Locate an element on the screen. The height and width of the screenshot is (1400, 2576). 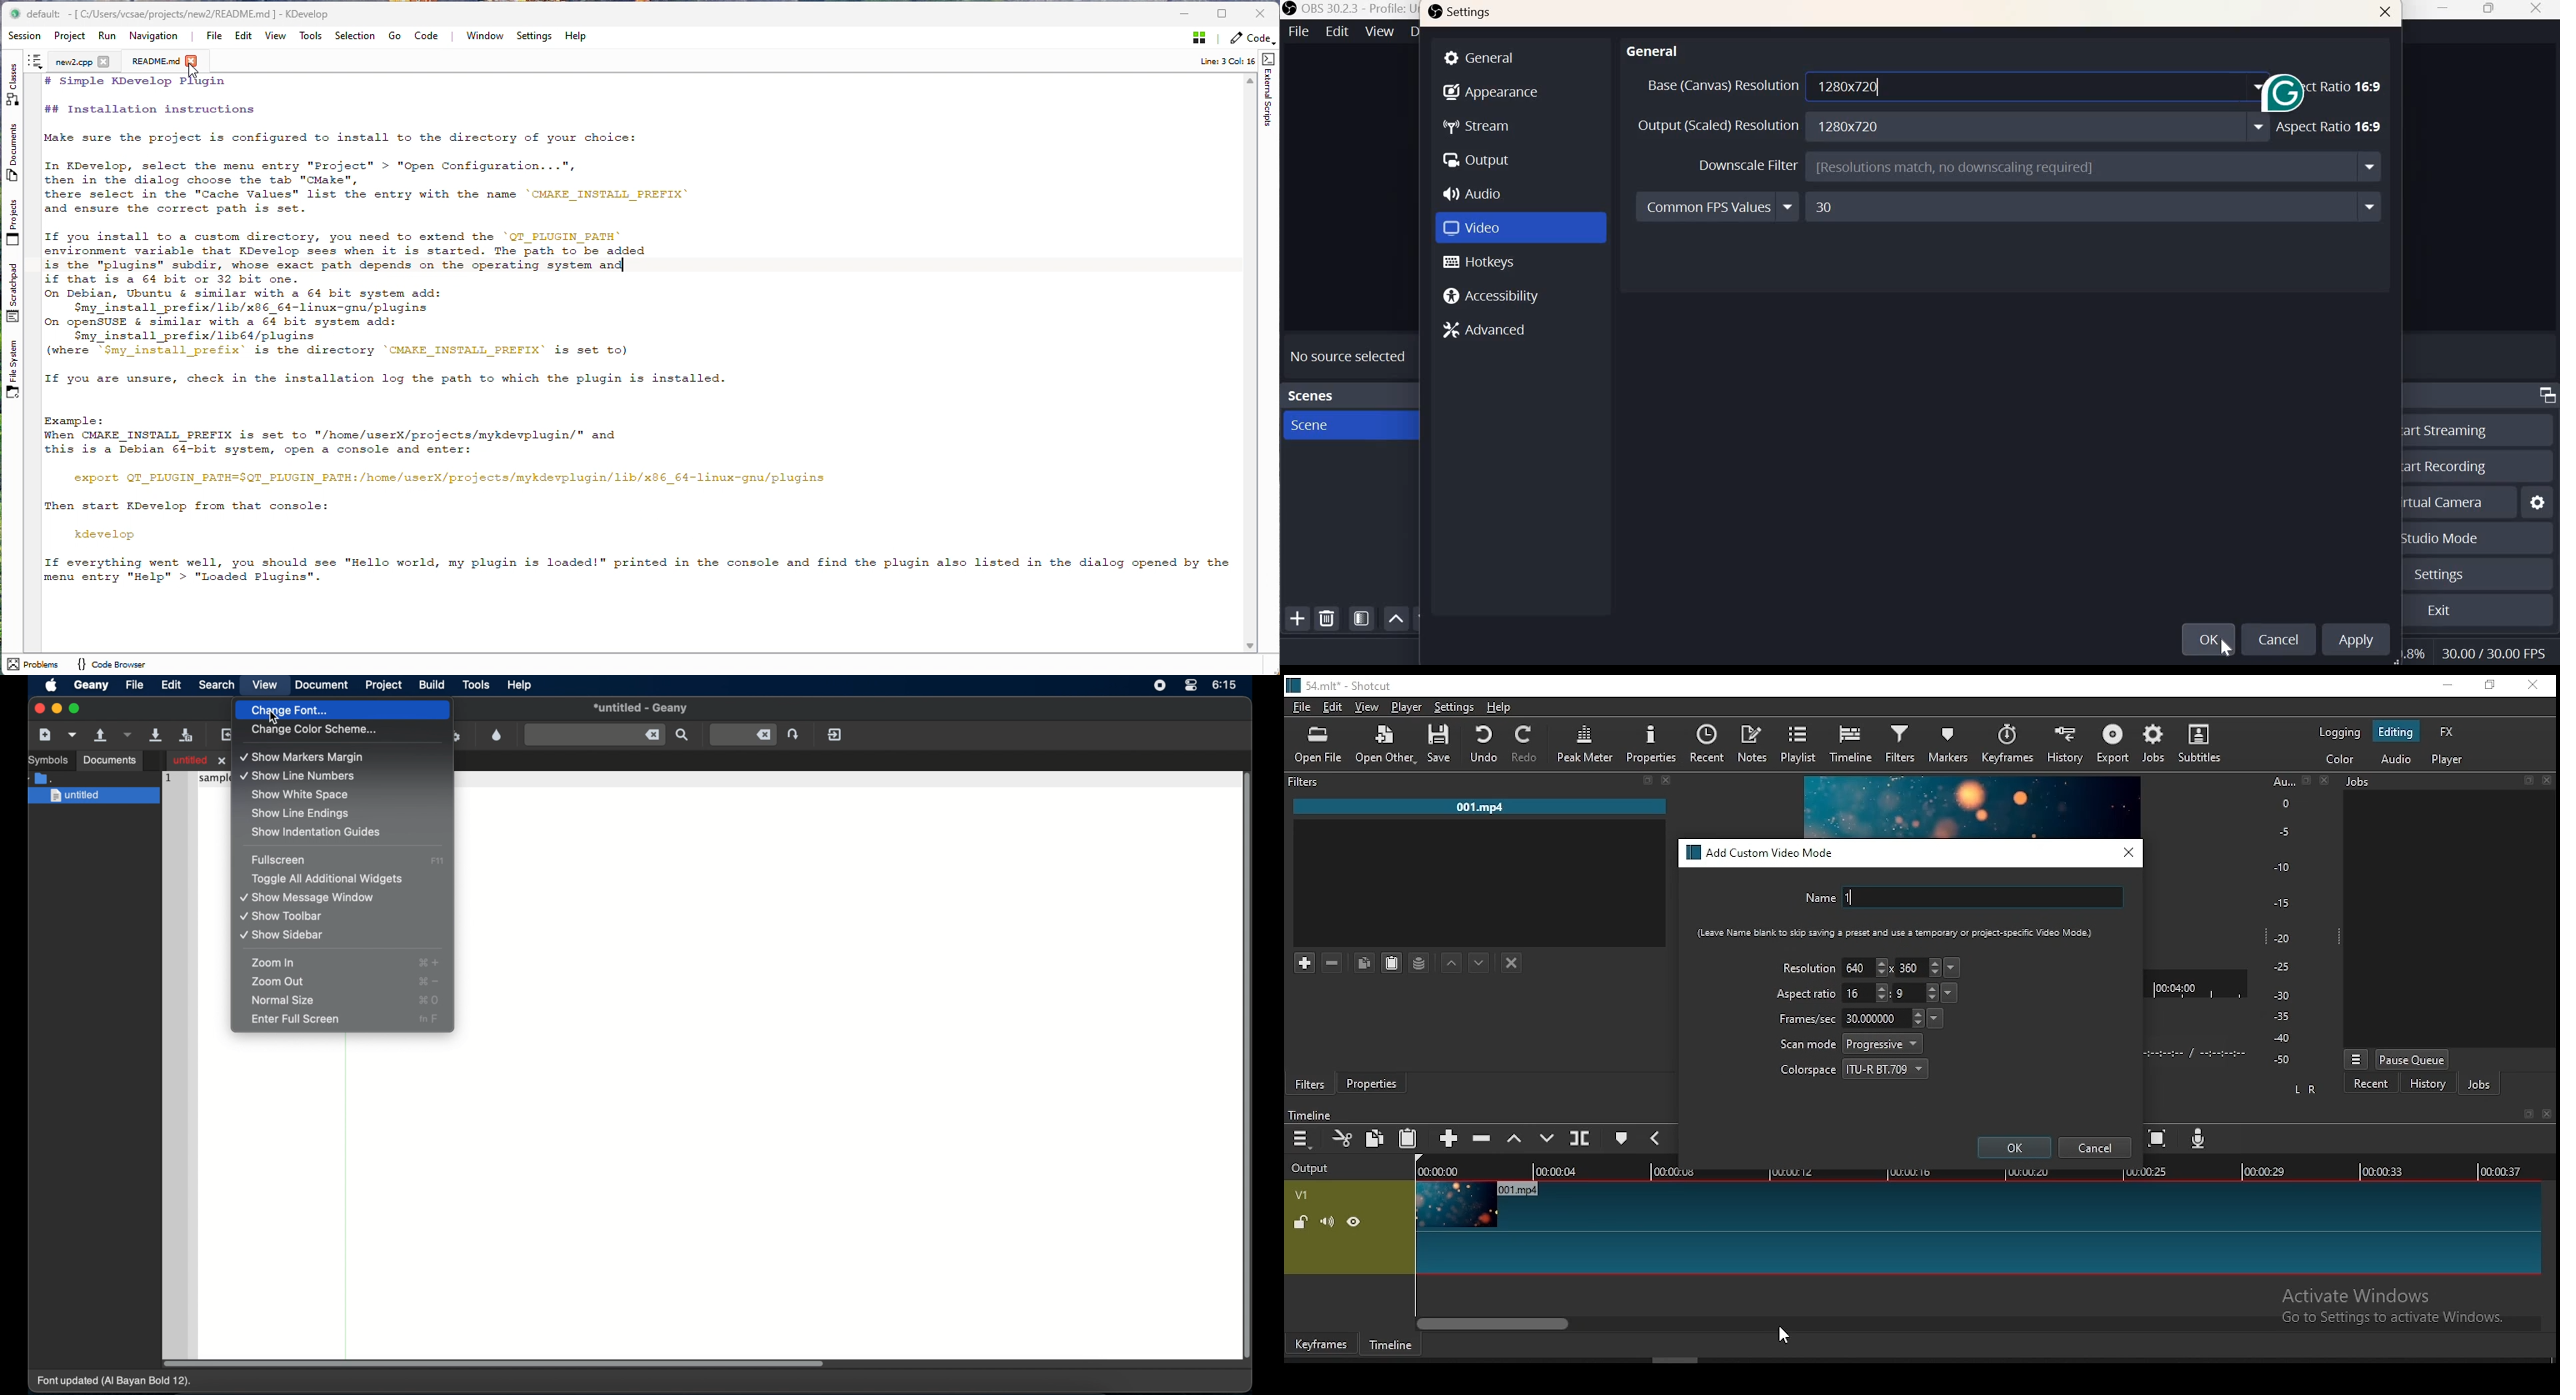
remove selected filters is located at coordinates (1333, 963).